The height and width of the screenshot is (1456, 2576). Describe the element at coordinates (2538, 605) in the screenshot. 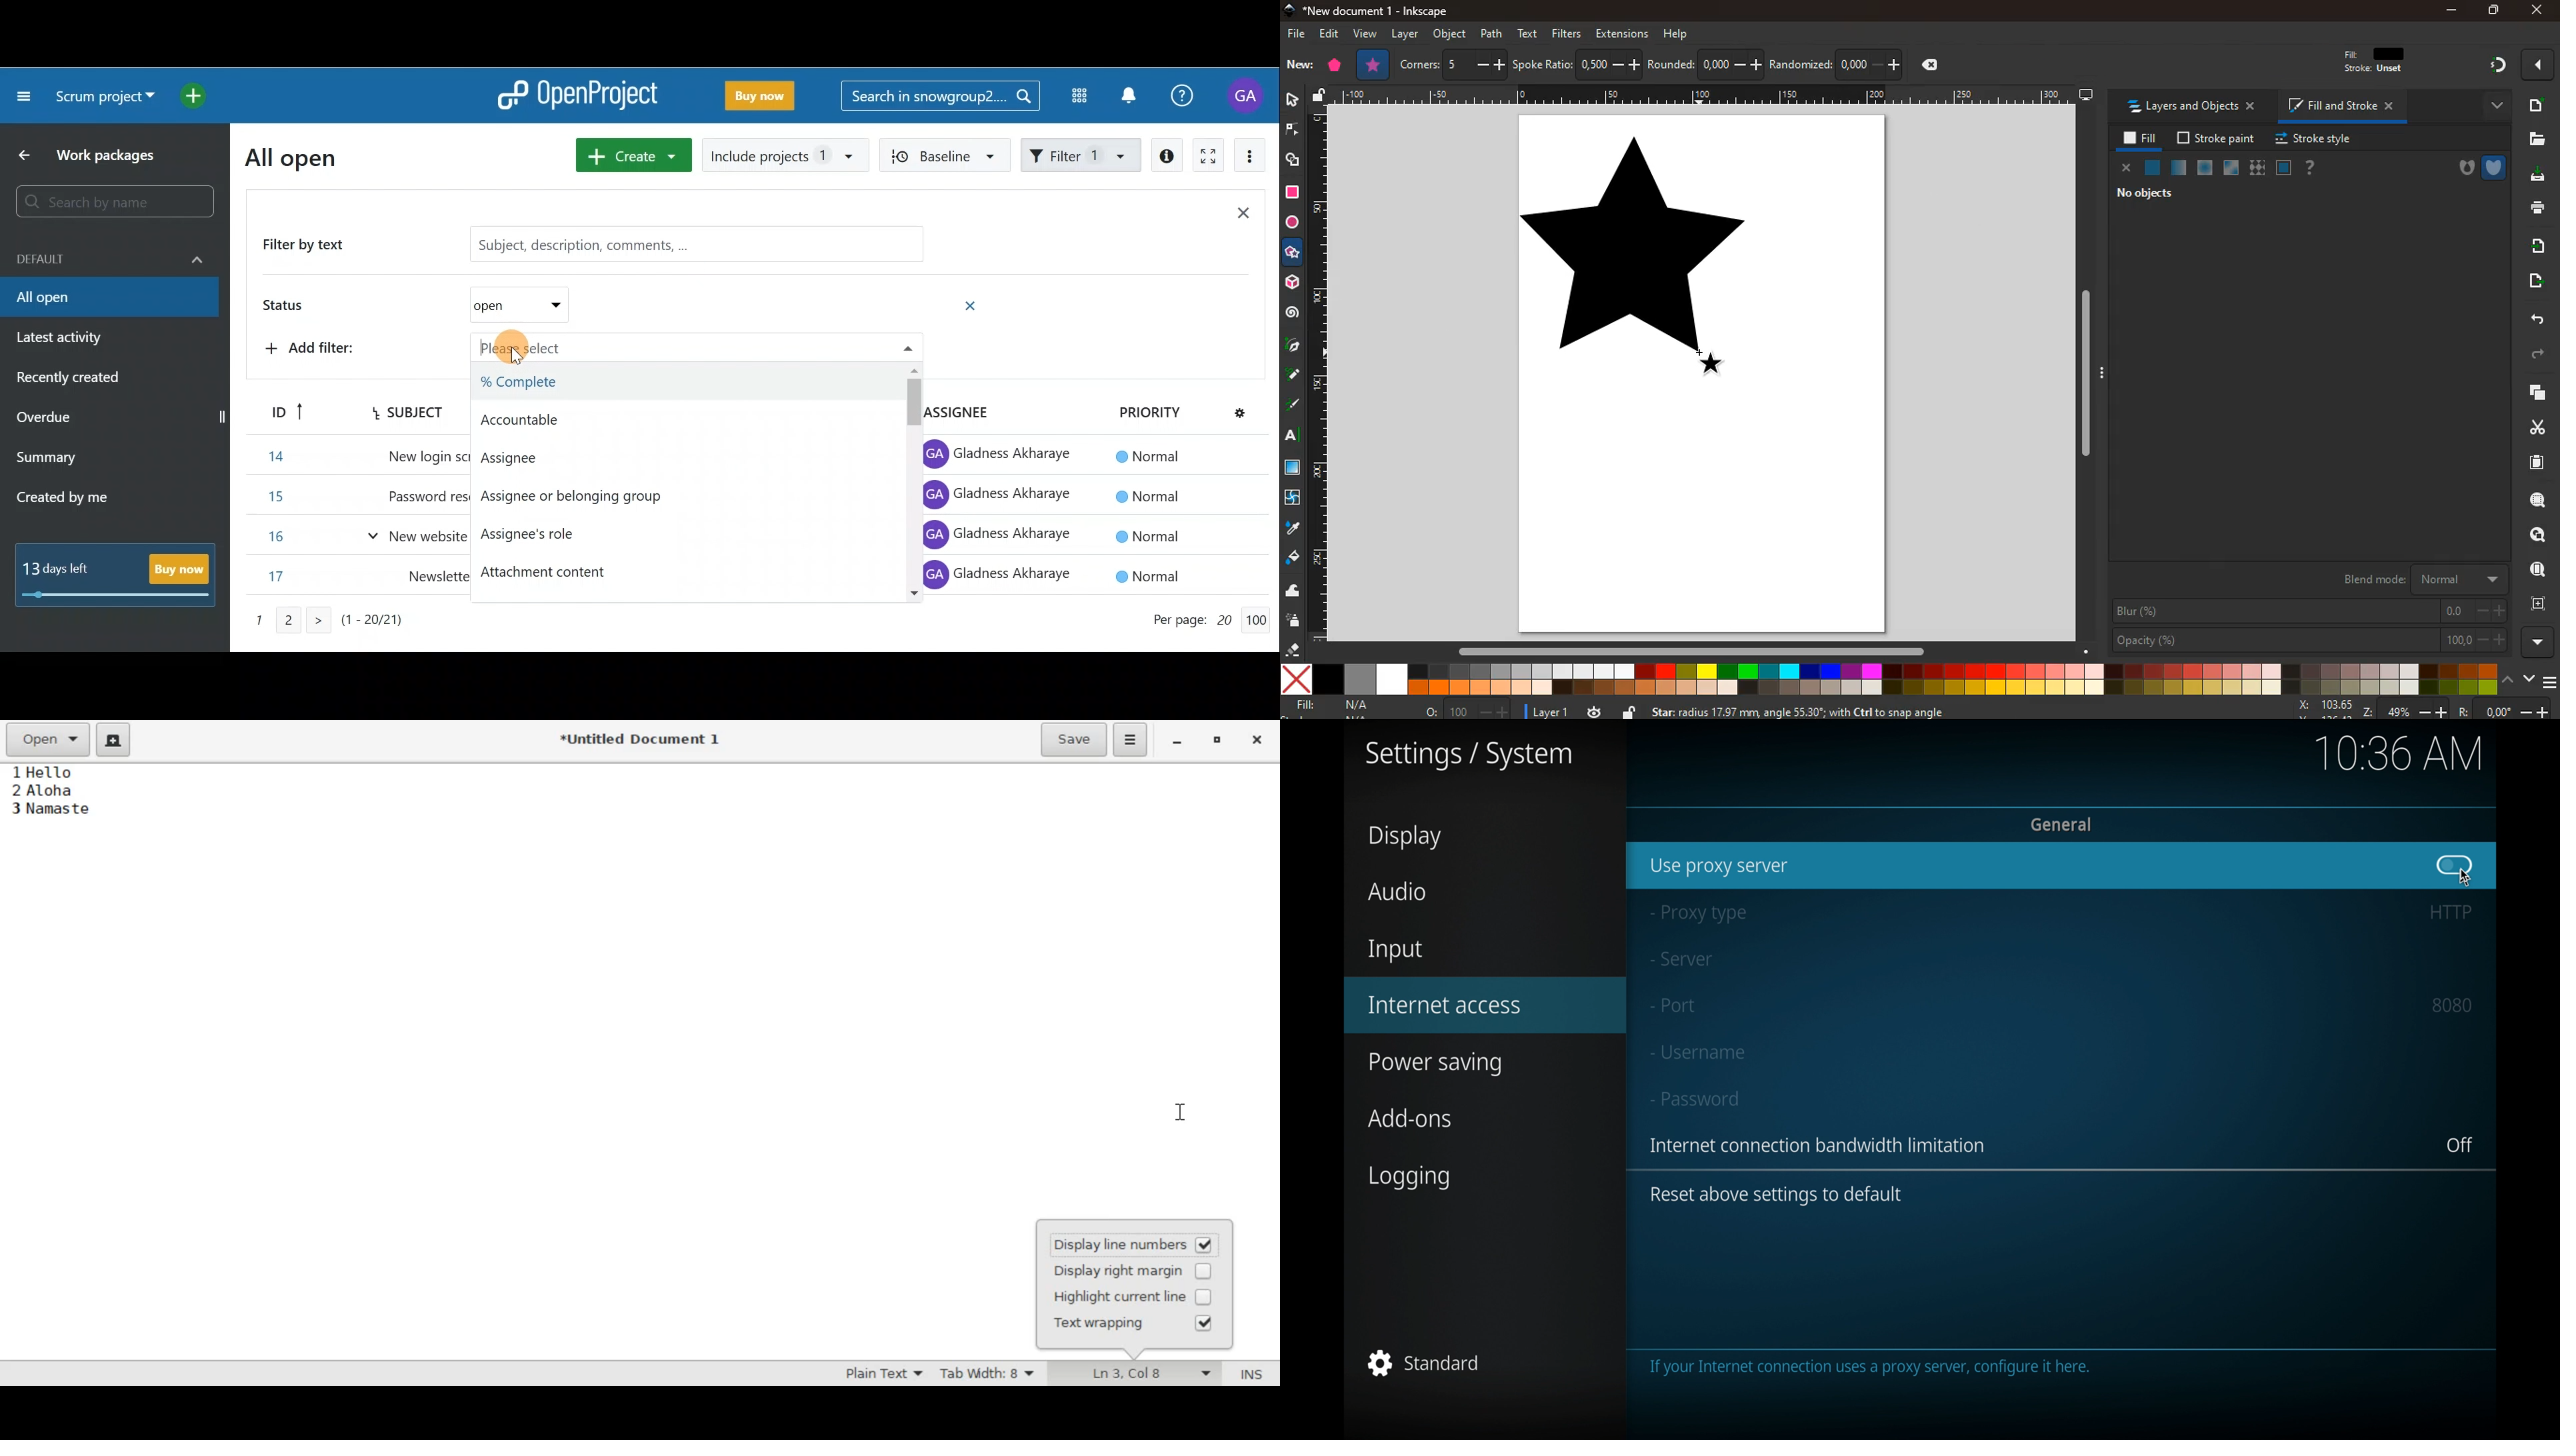

I see `frame` at that location.